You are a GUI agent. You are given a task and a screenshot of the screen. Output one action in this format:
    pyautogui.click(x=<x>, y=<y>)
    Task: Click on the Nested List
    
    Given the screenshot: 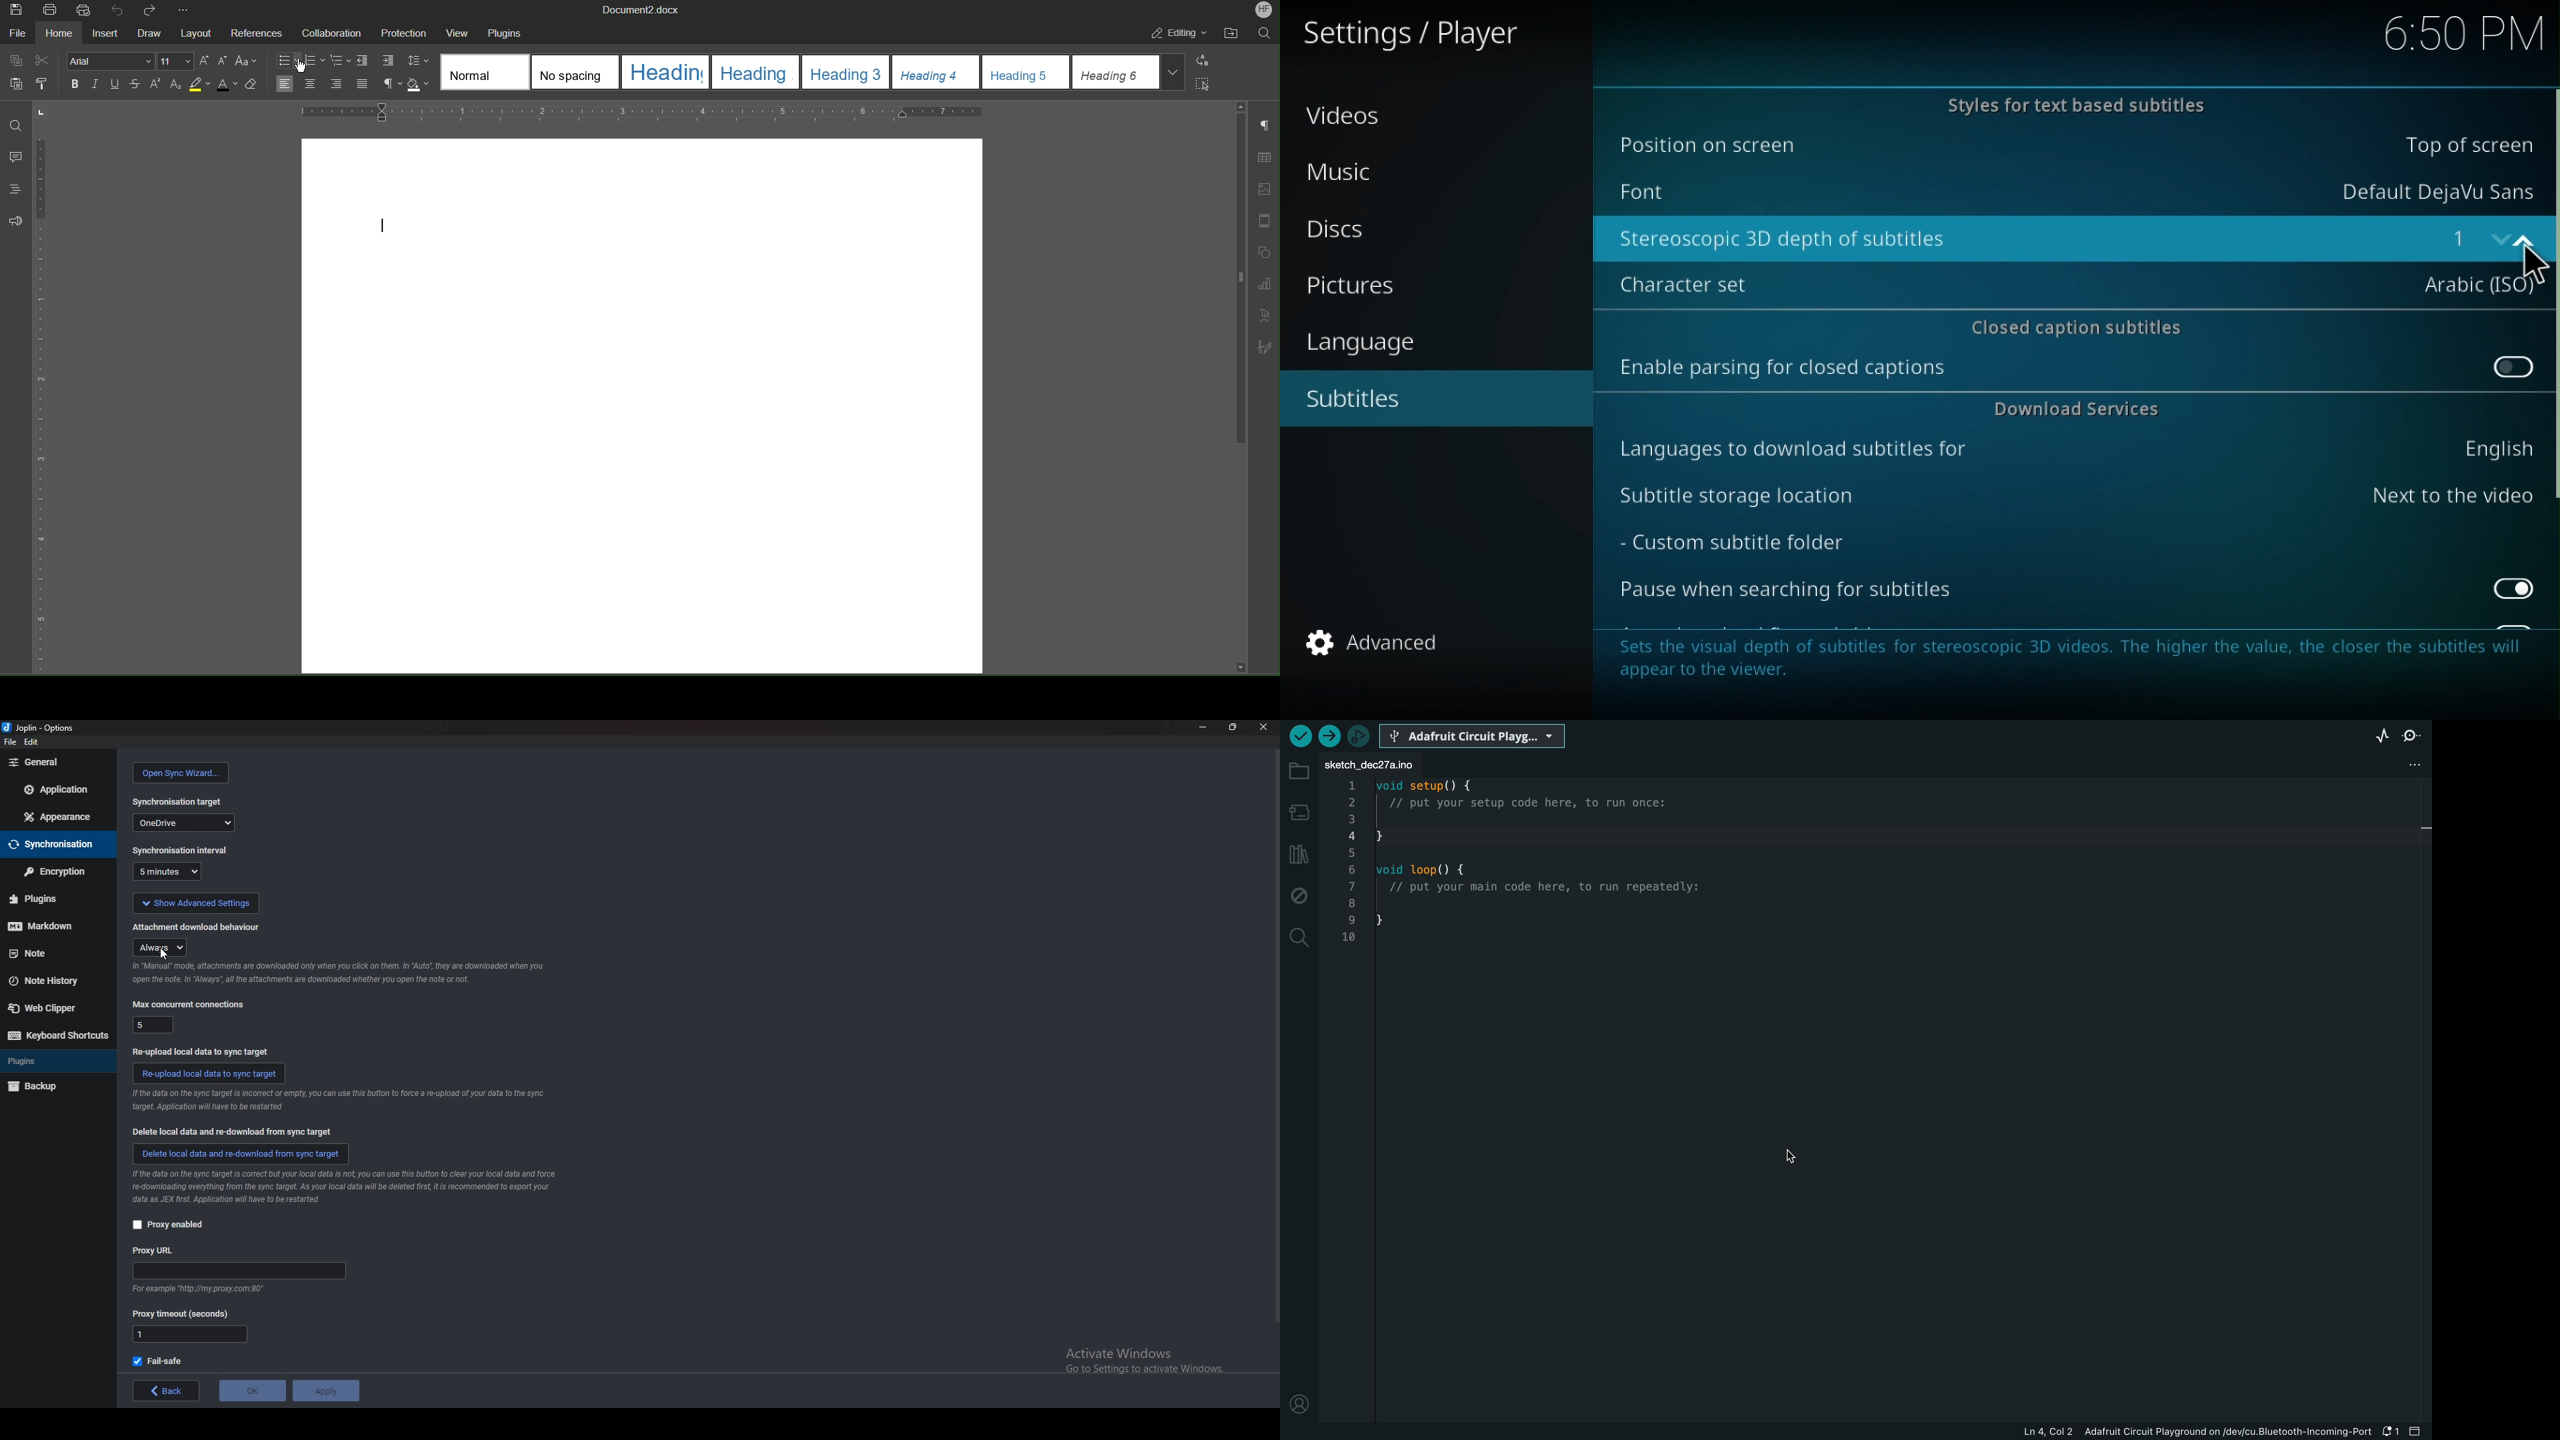 What is the action you would take?
    pyautogui.click(x=341, y=59)
    